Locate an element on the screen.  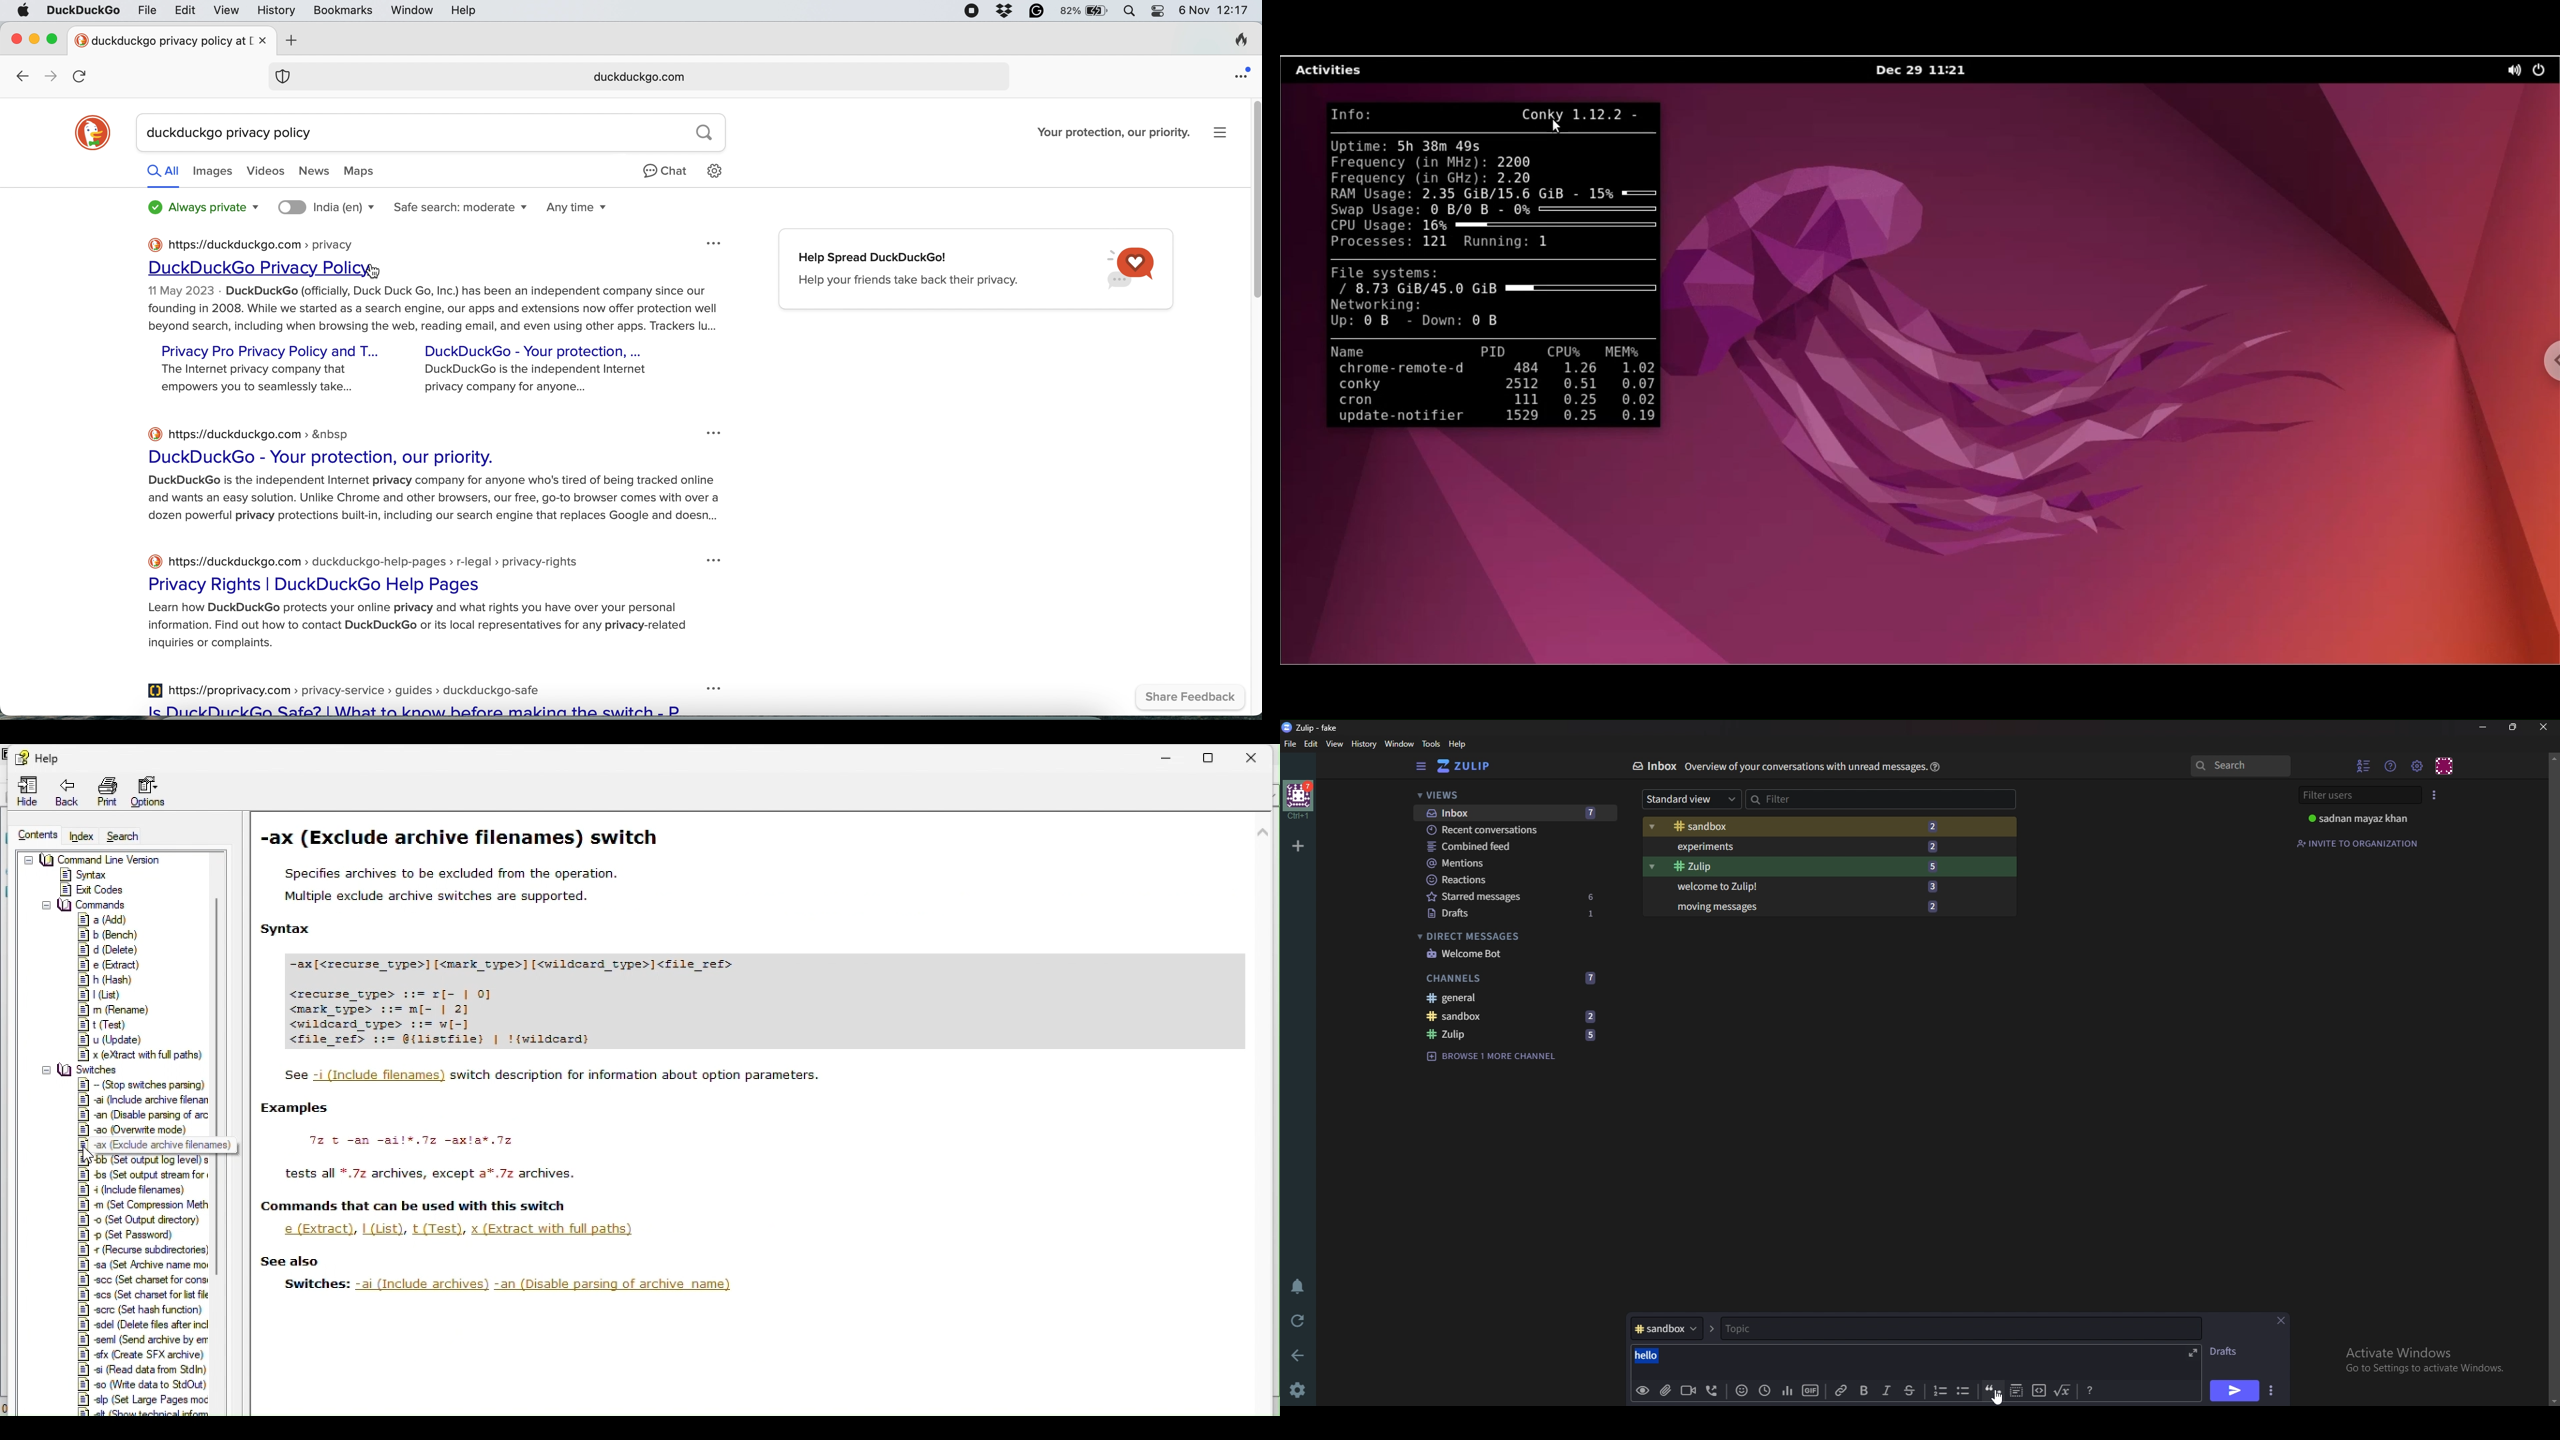
Personal menu is located at coordinates (2446, 765).